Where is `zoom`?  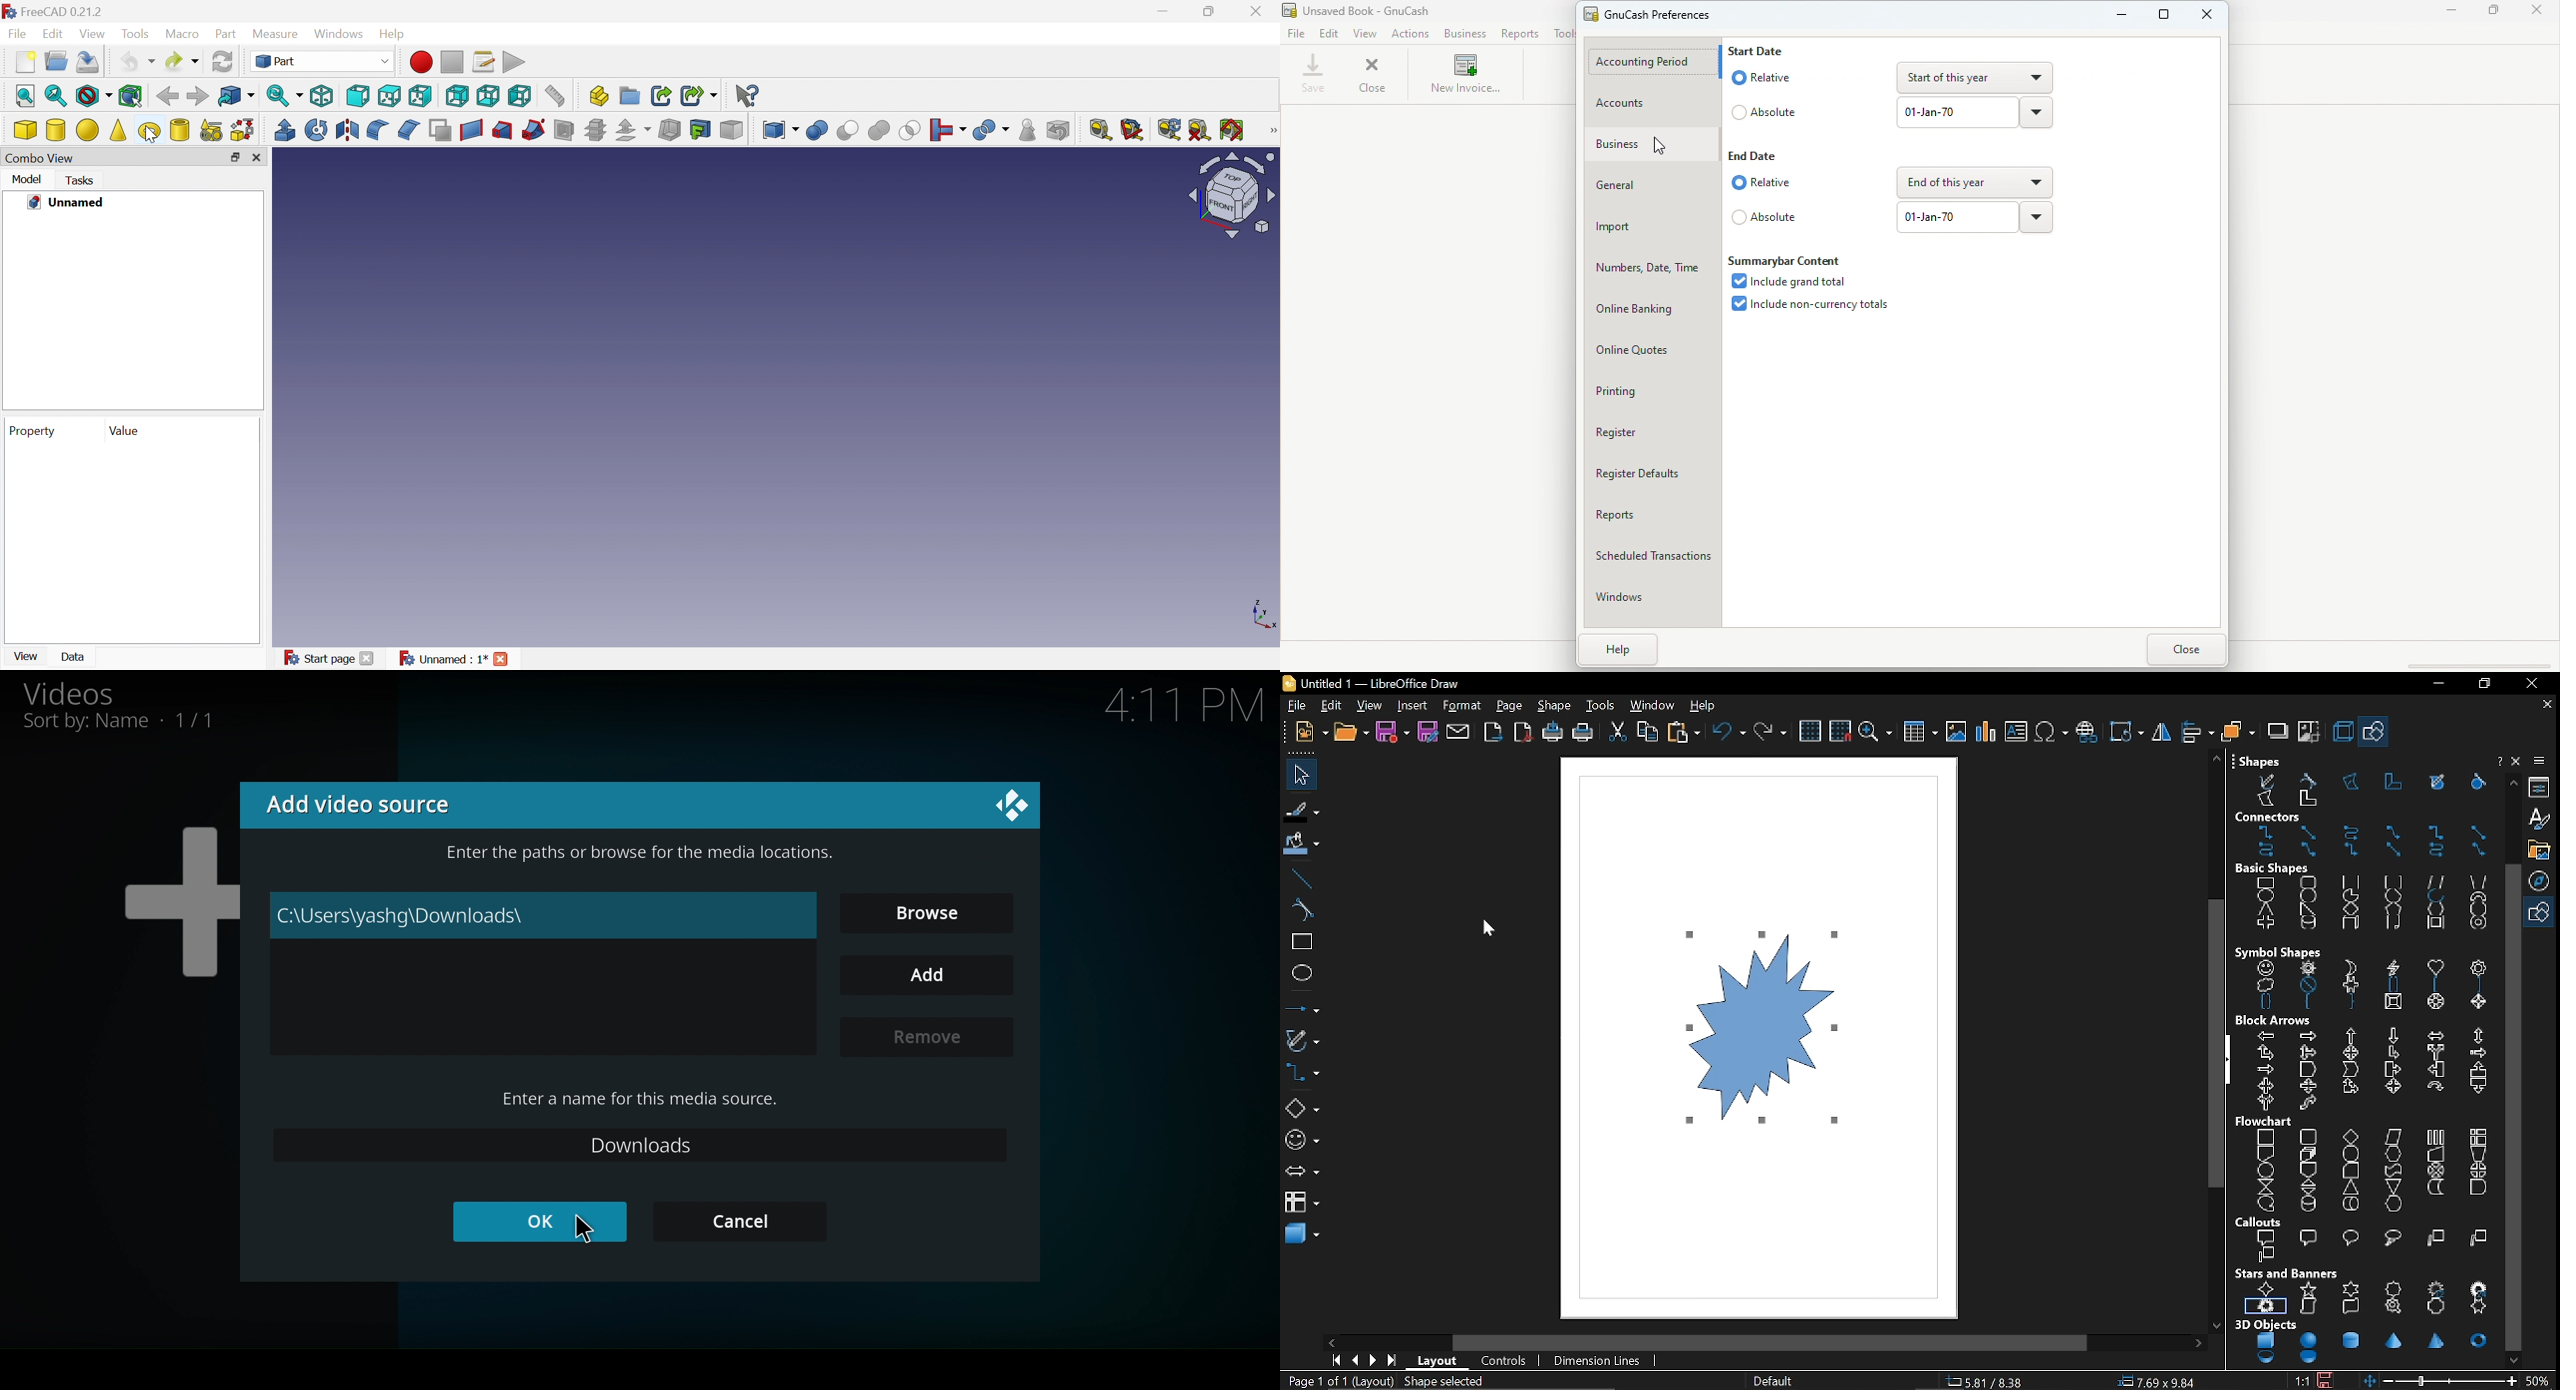 zoom is located at coordinates (1875, 733).